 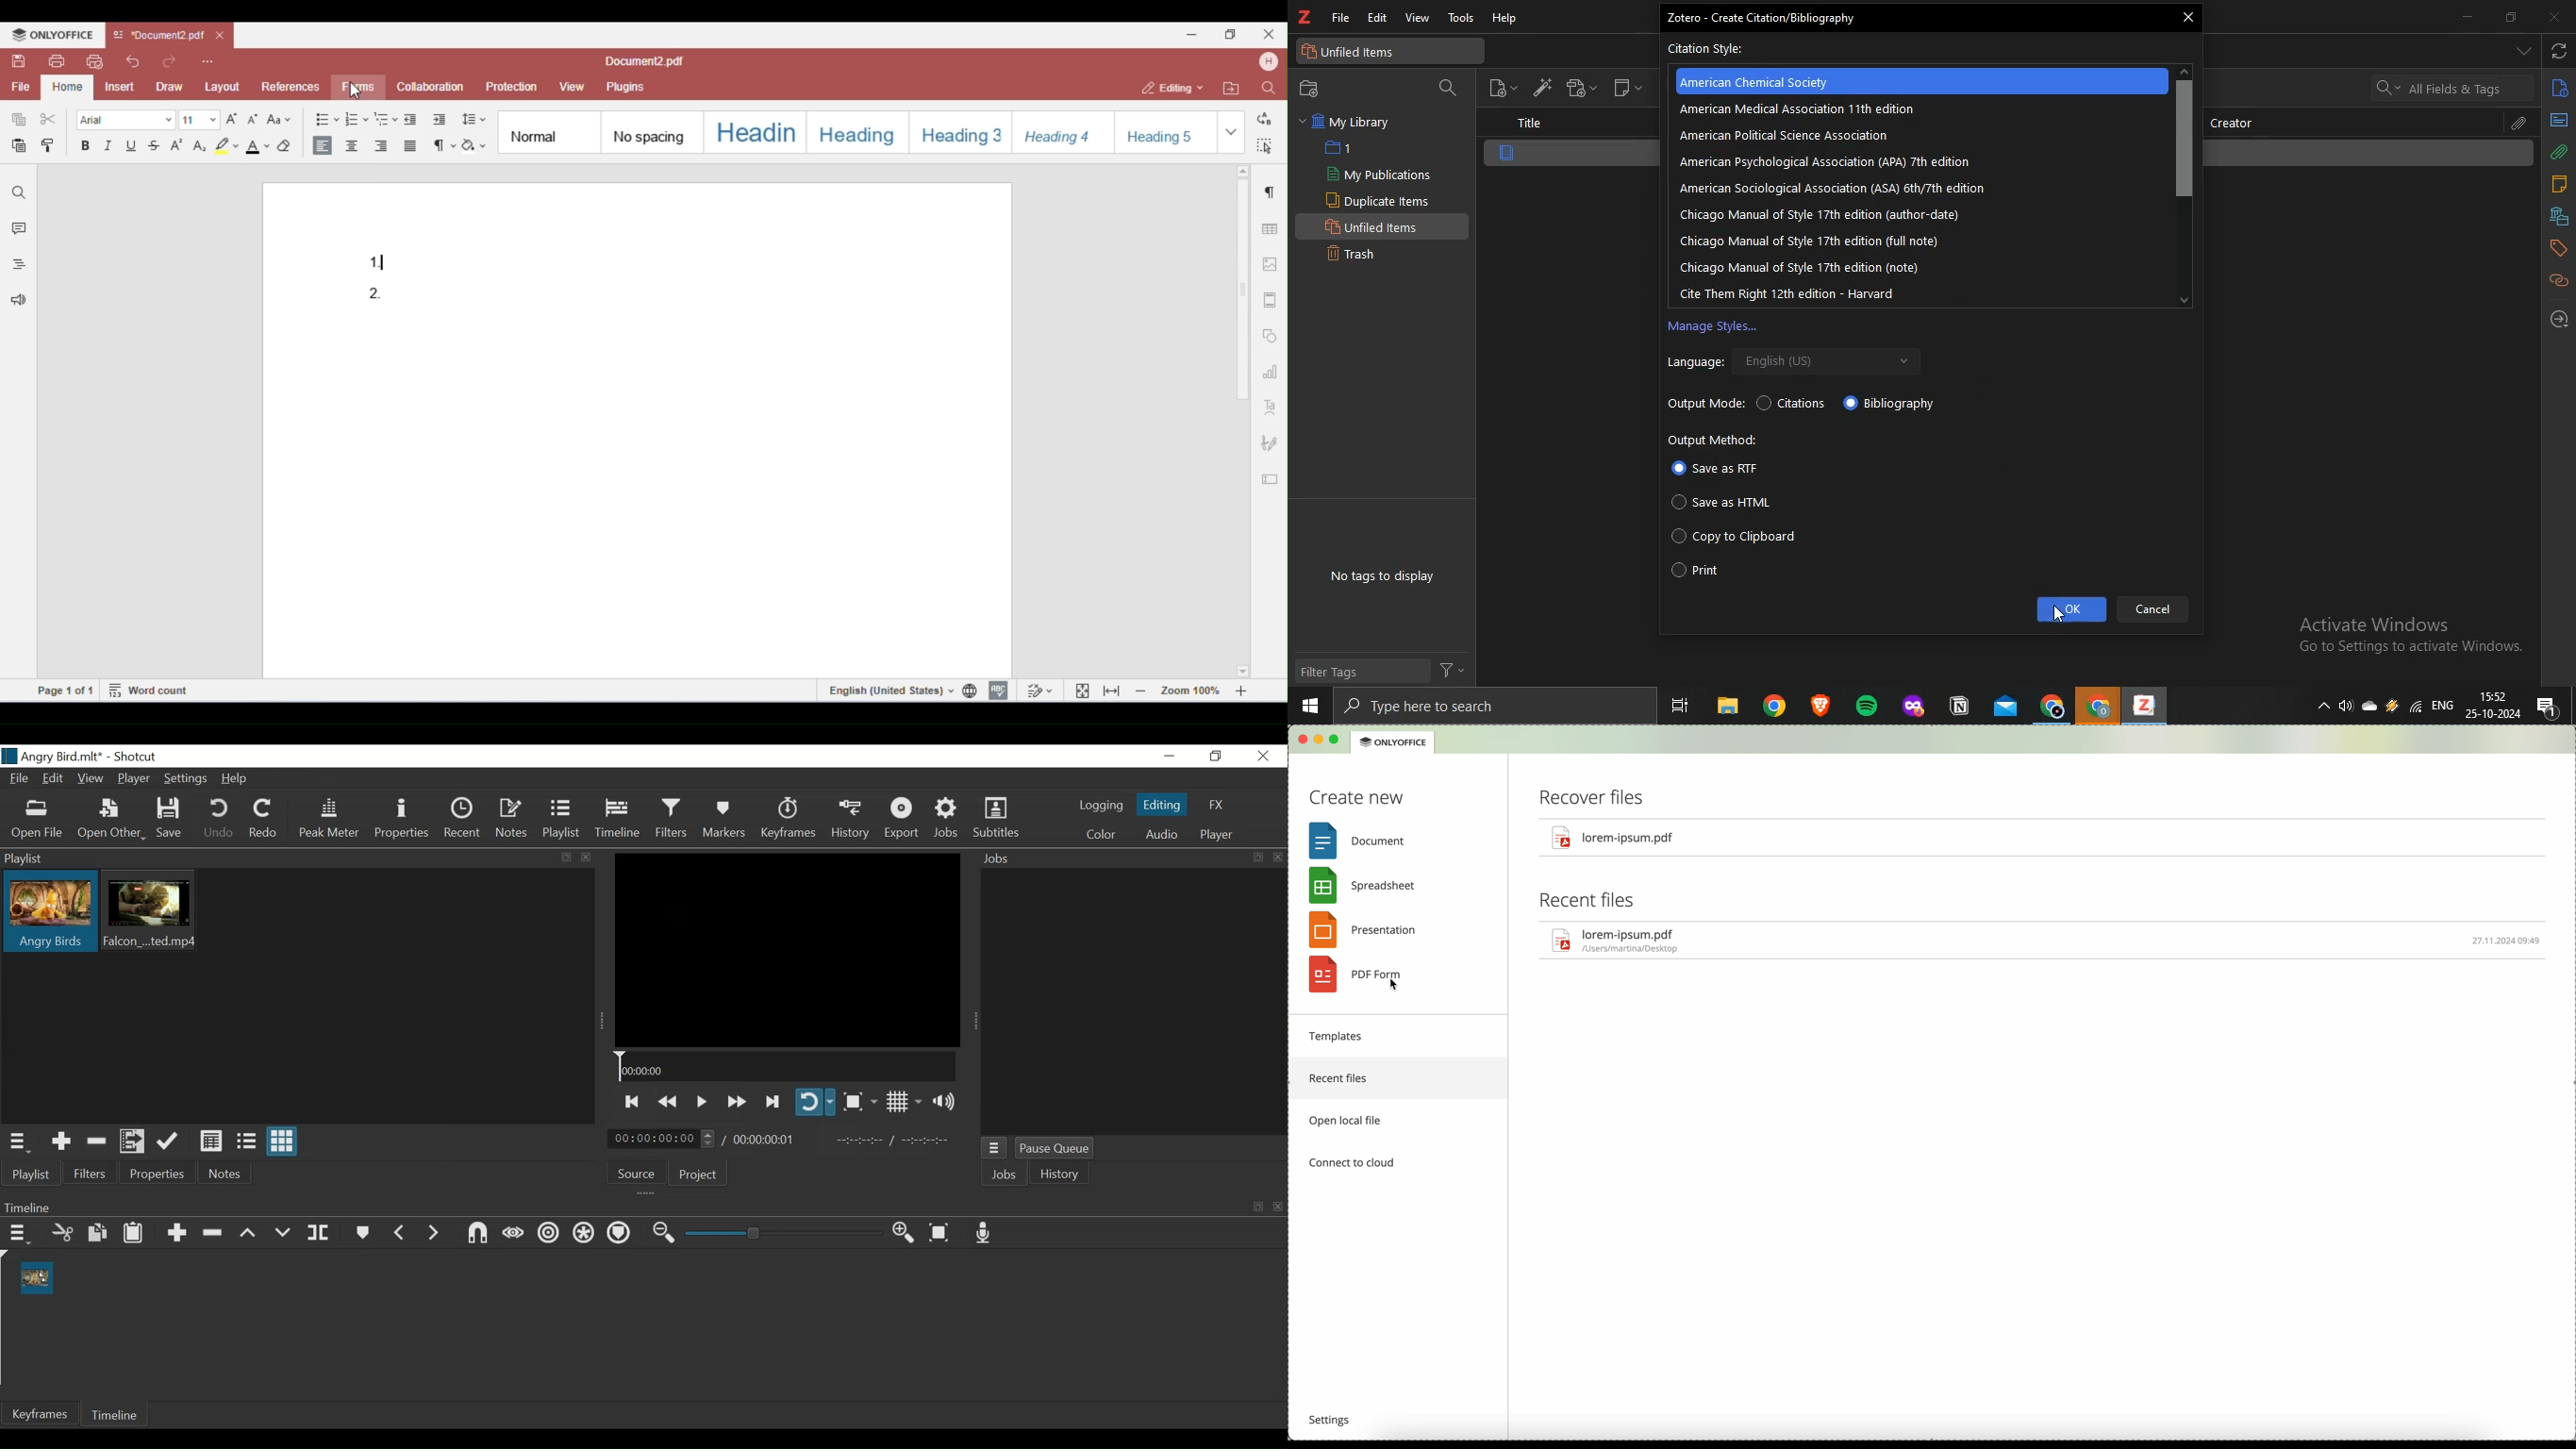 I want to click on related, so click(x=2558, y=281).